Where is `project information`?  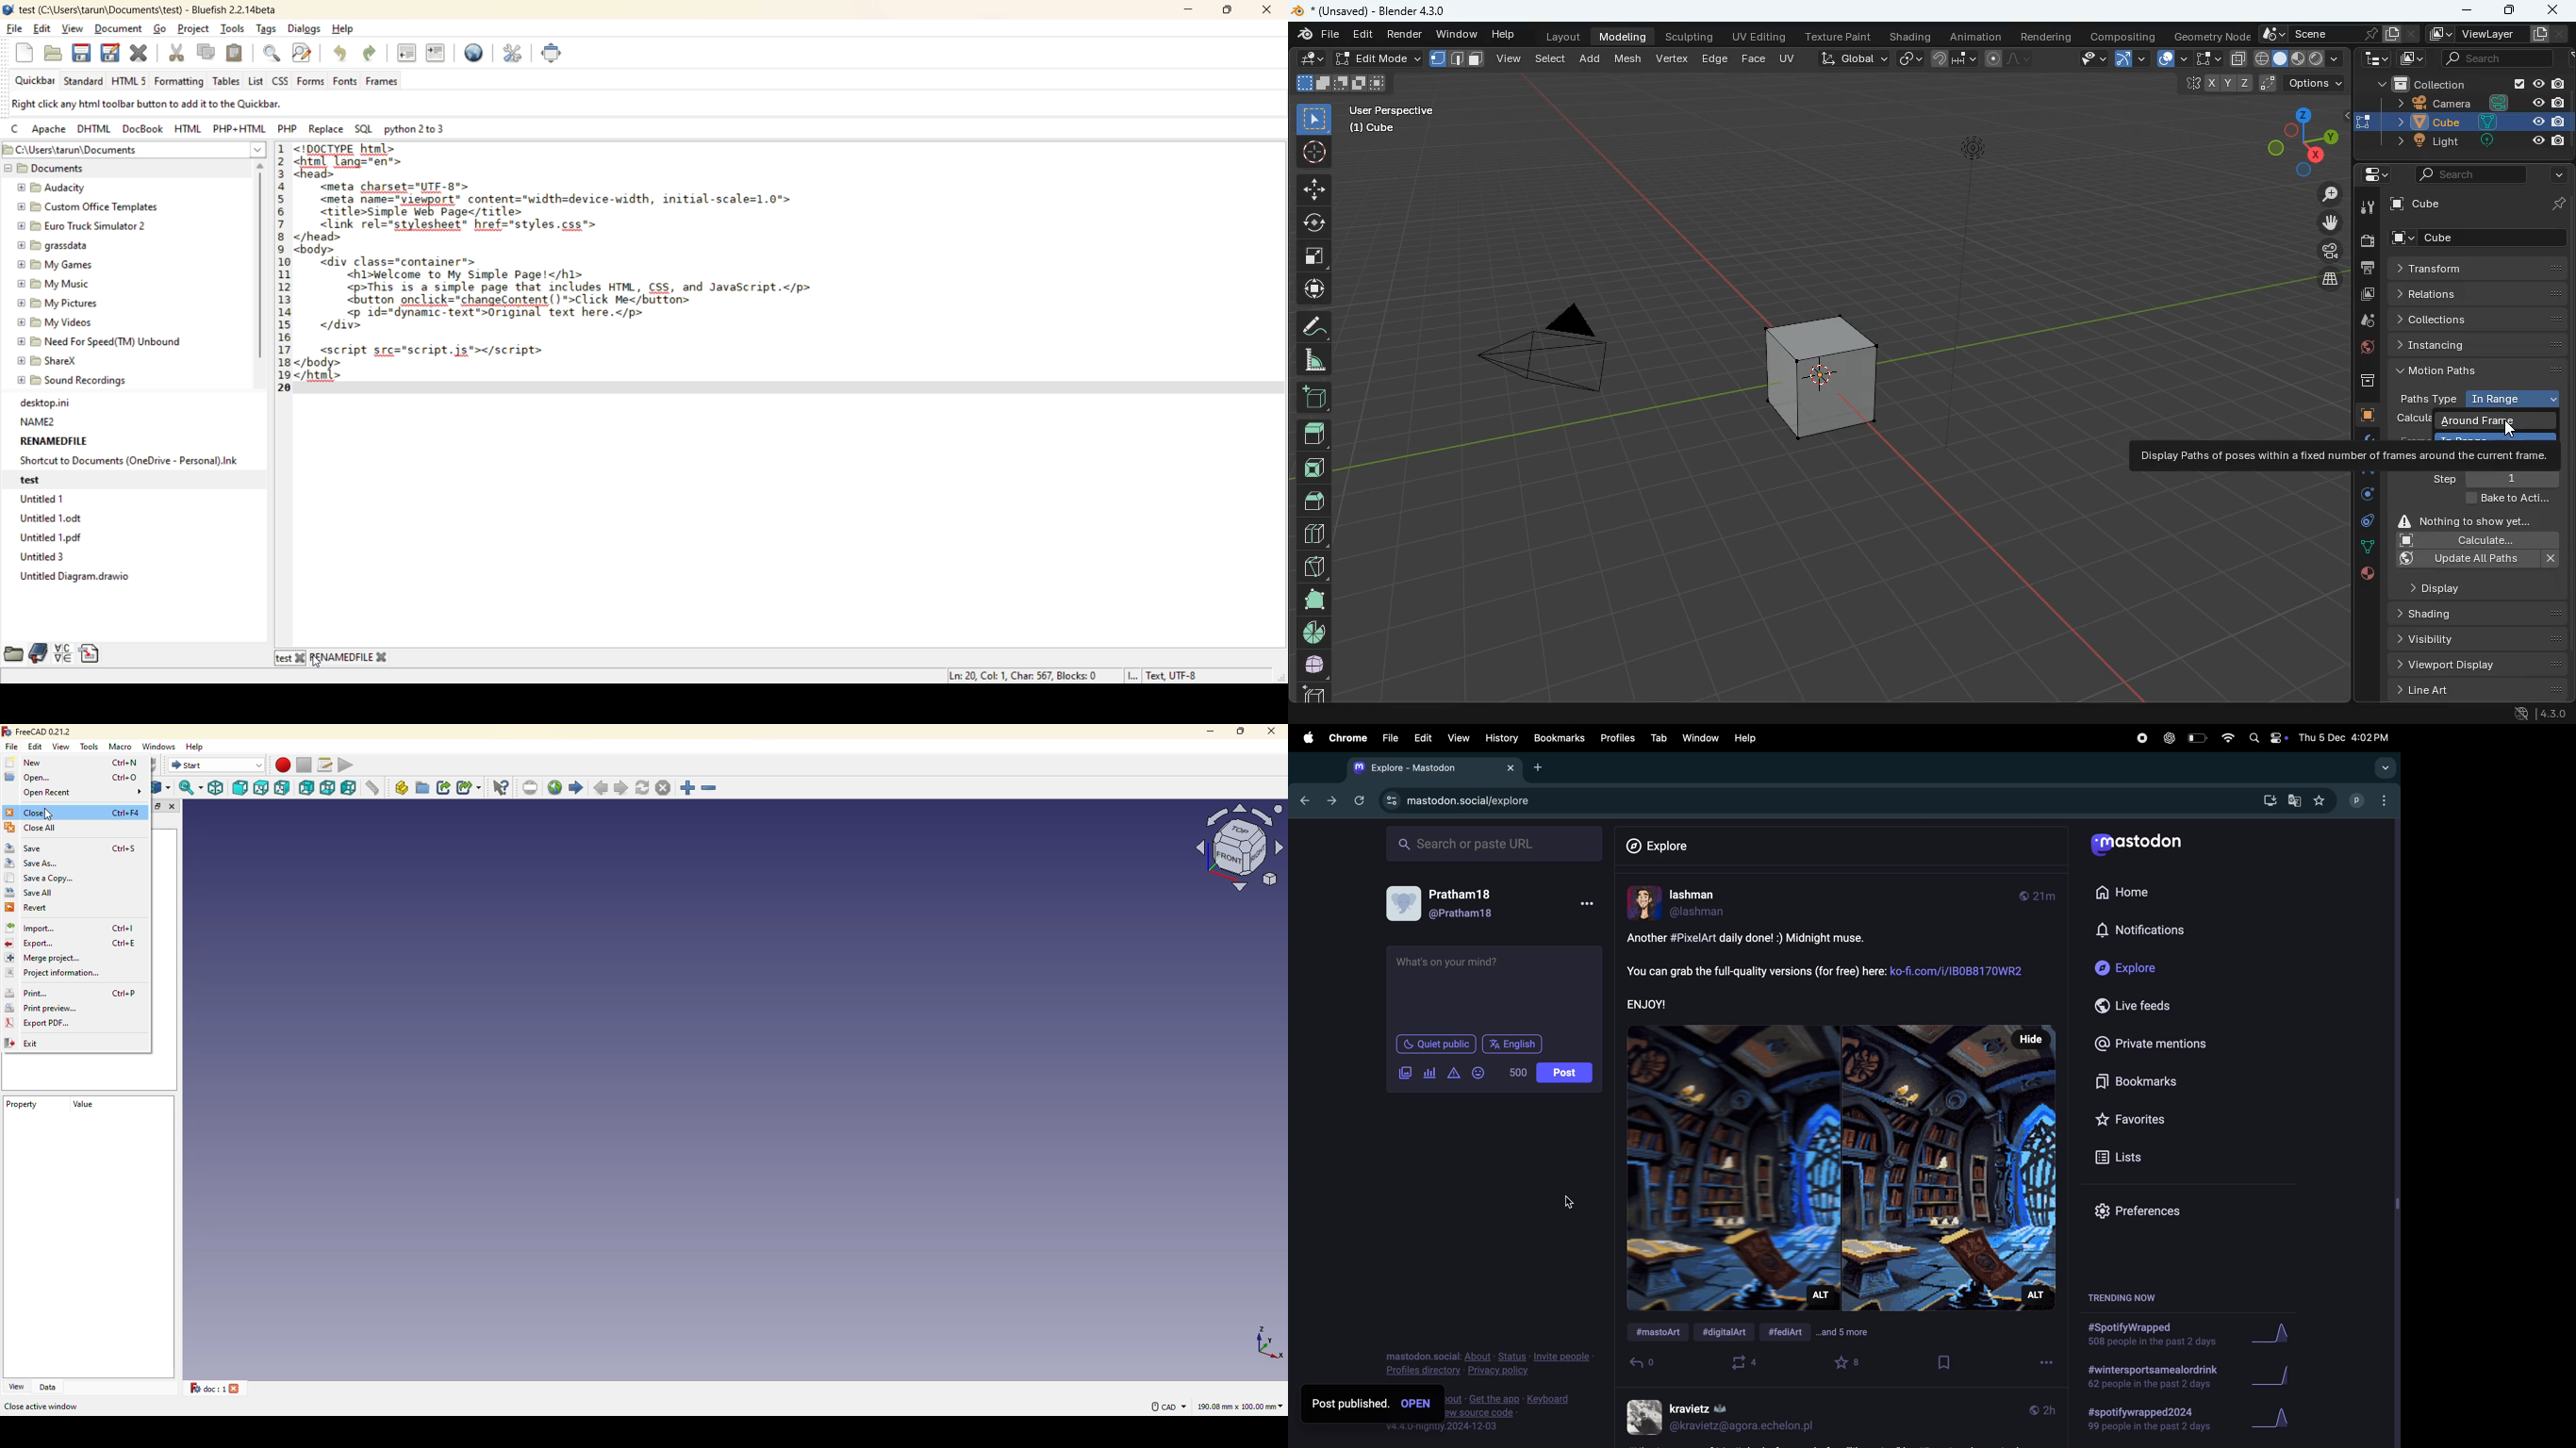 project information is located at coordinates (53, 973).